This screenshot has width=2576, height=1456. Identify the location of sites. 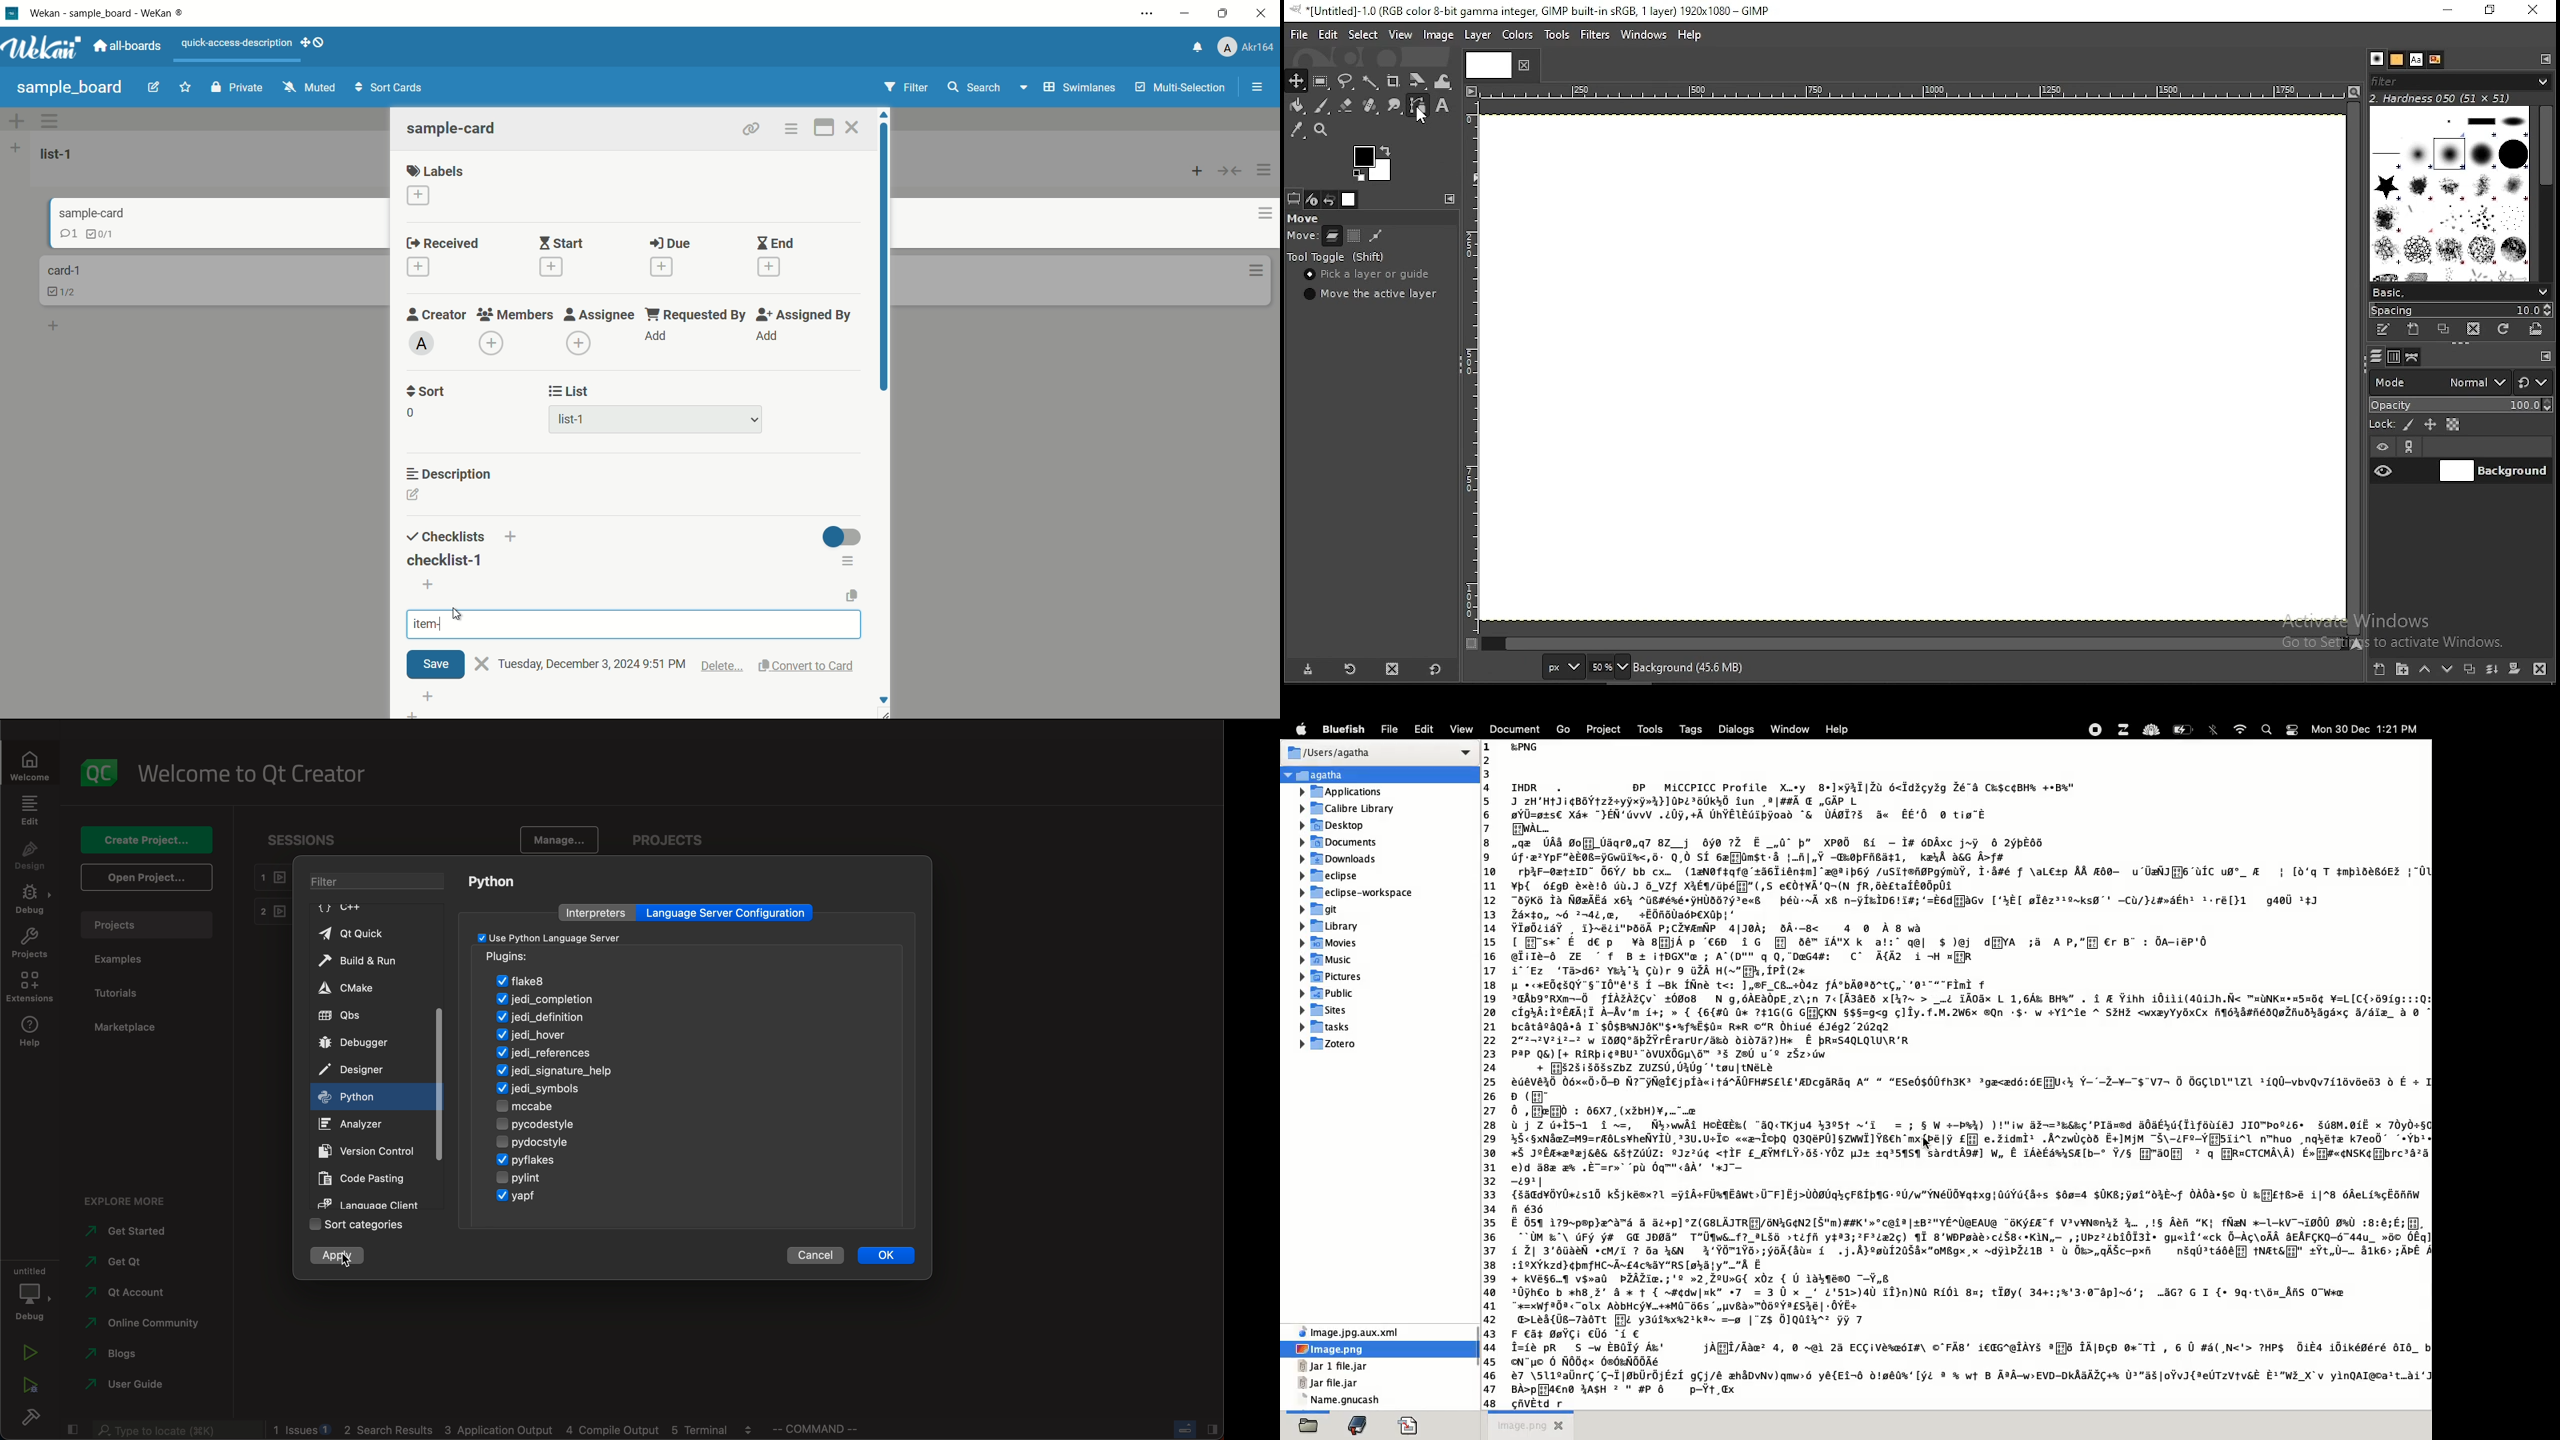
(1325, 1010).